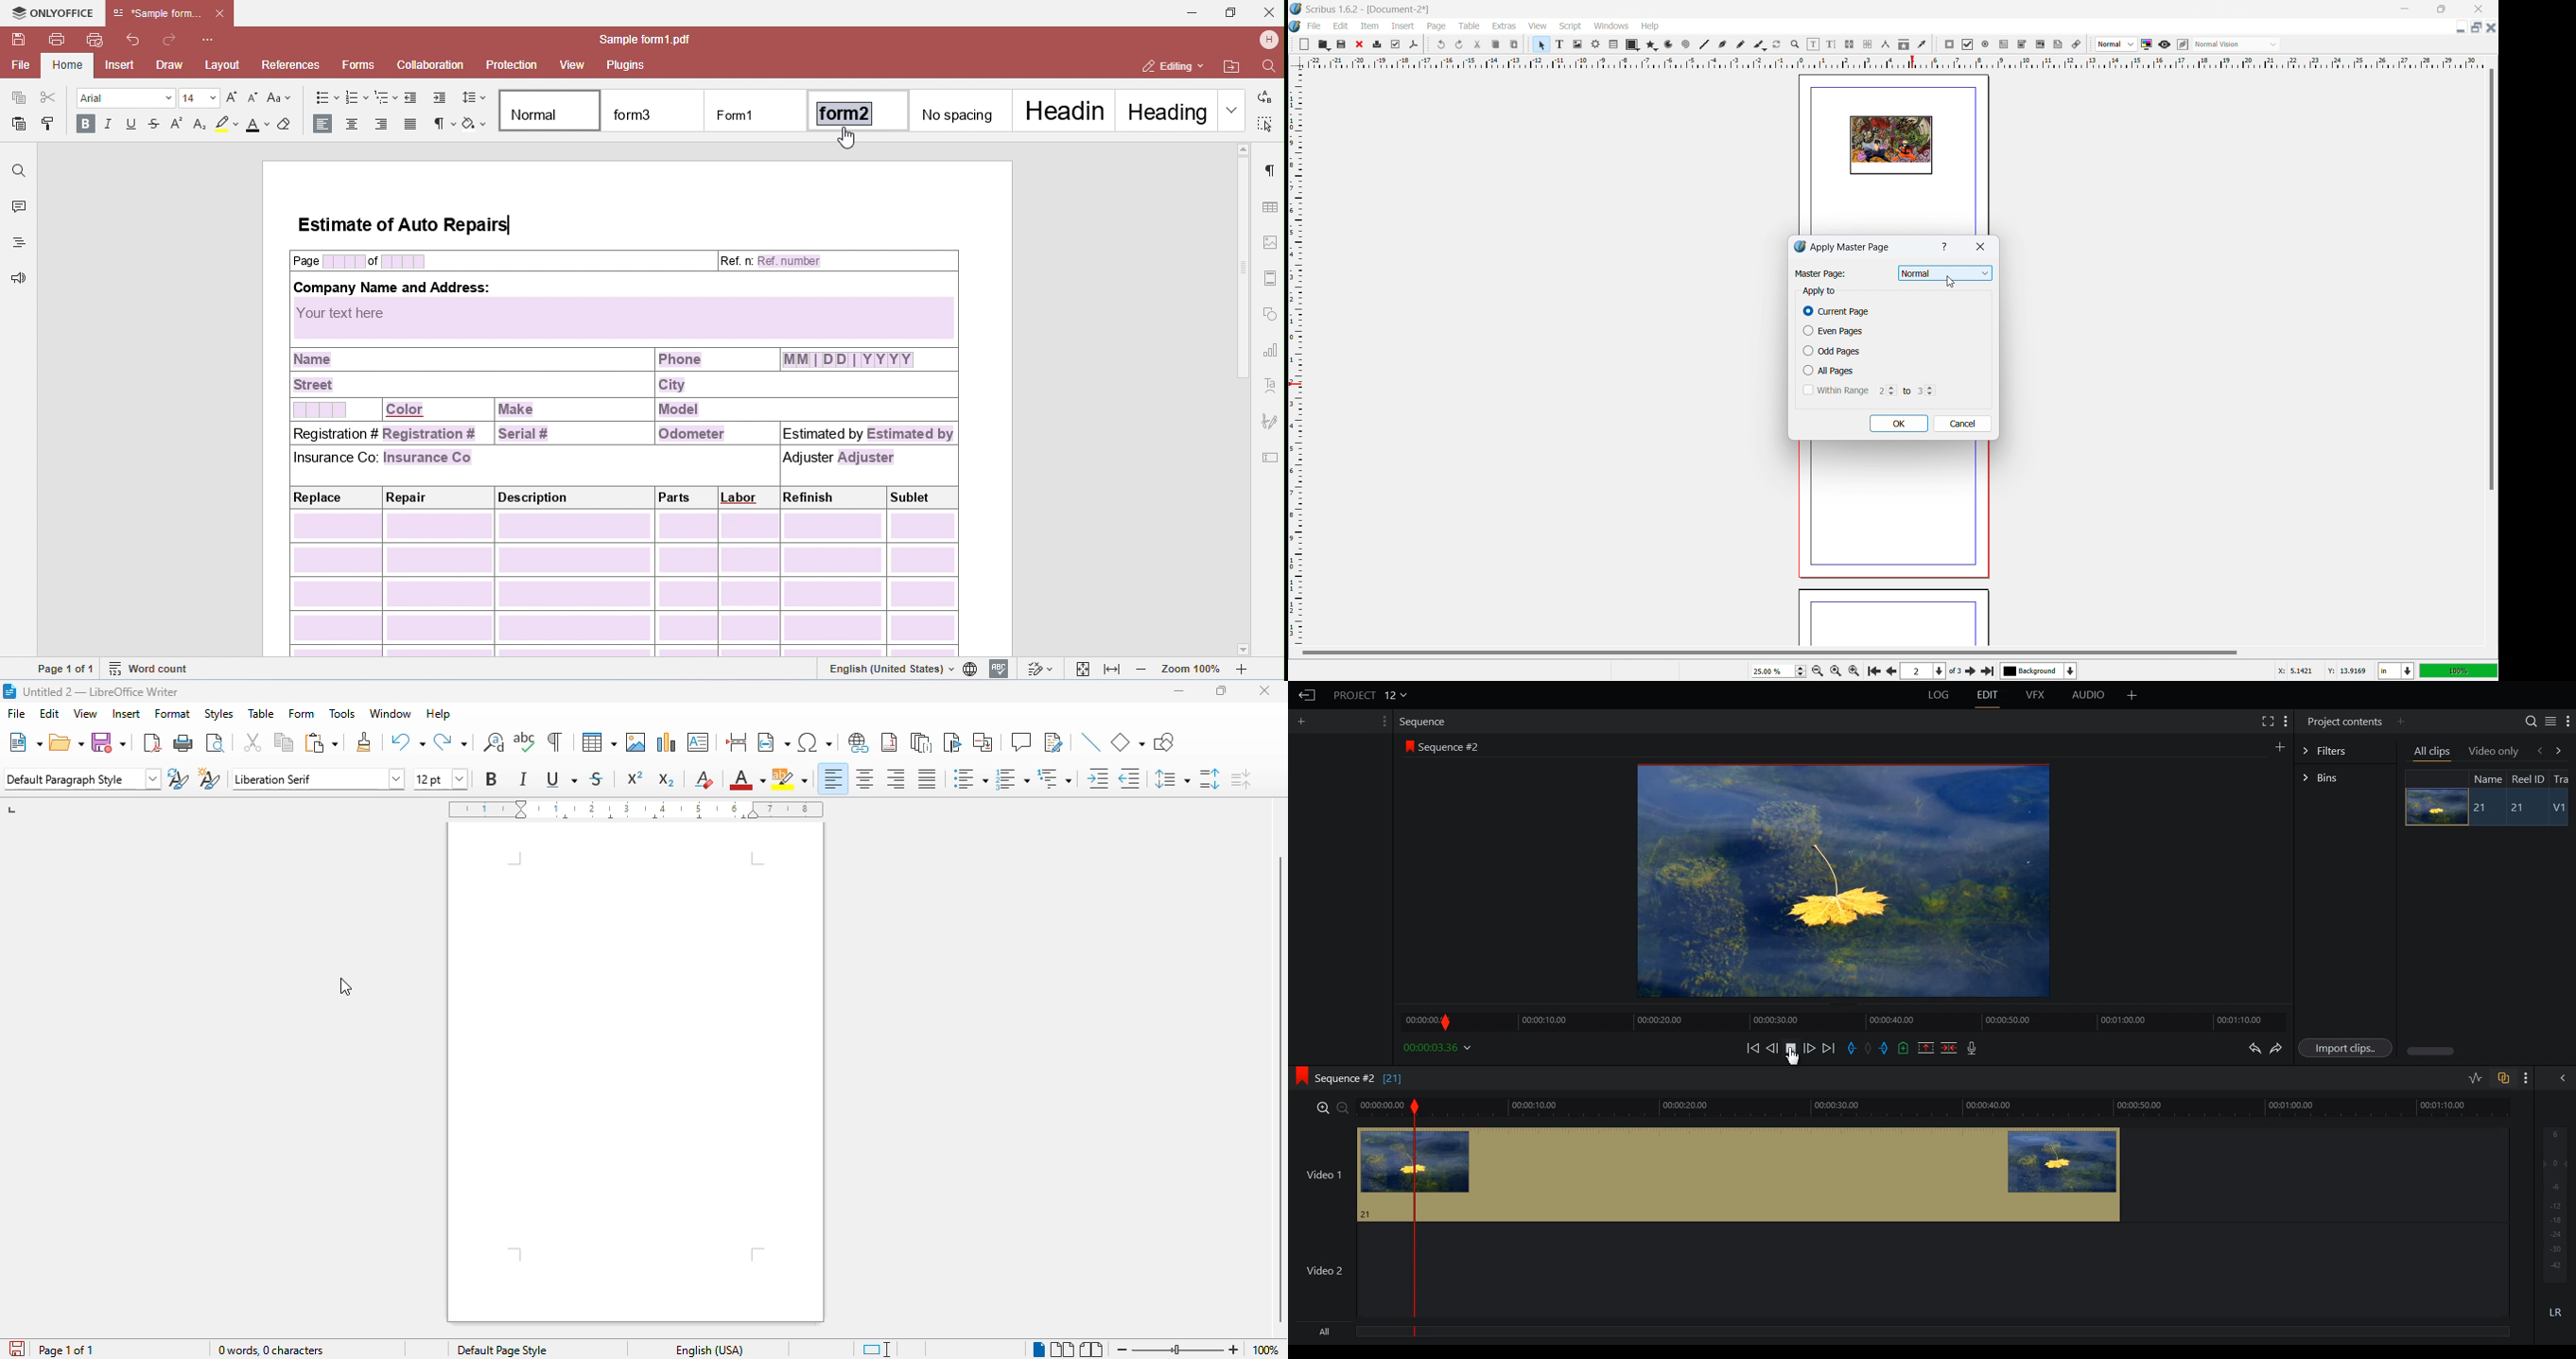  Describe the element at coordinates (1843, 1018) in the screenshot. I see `Timeline` at that location.